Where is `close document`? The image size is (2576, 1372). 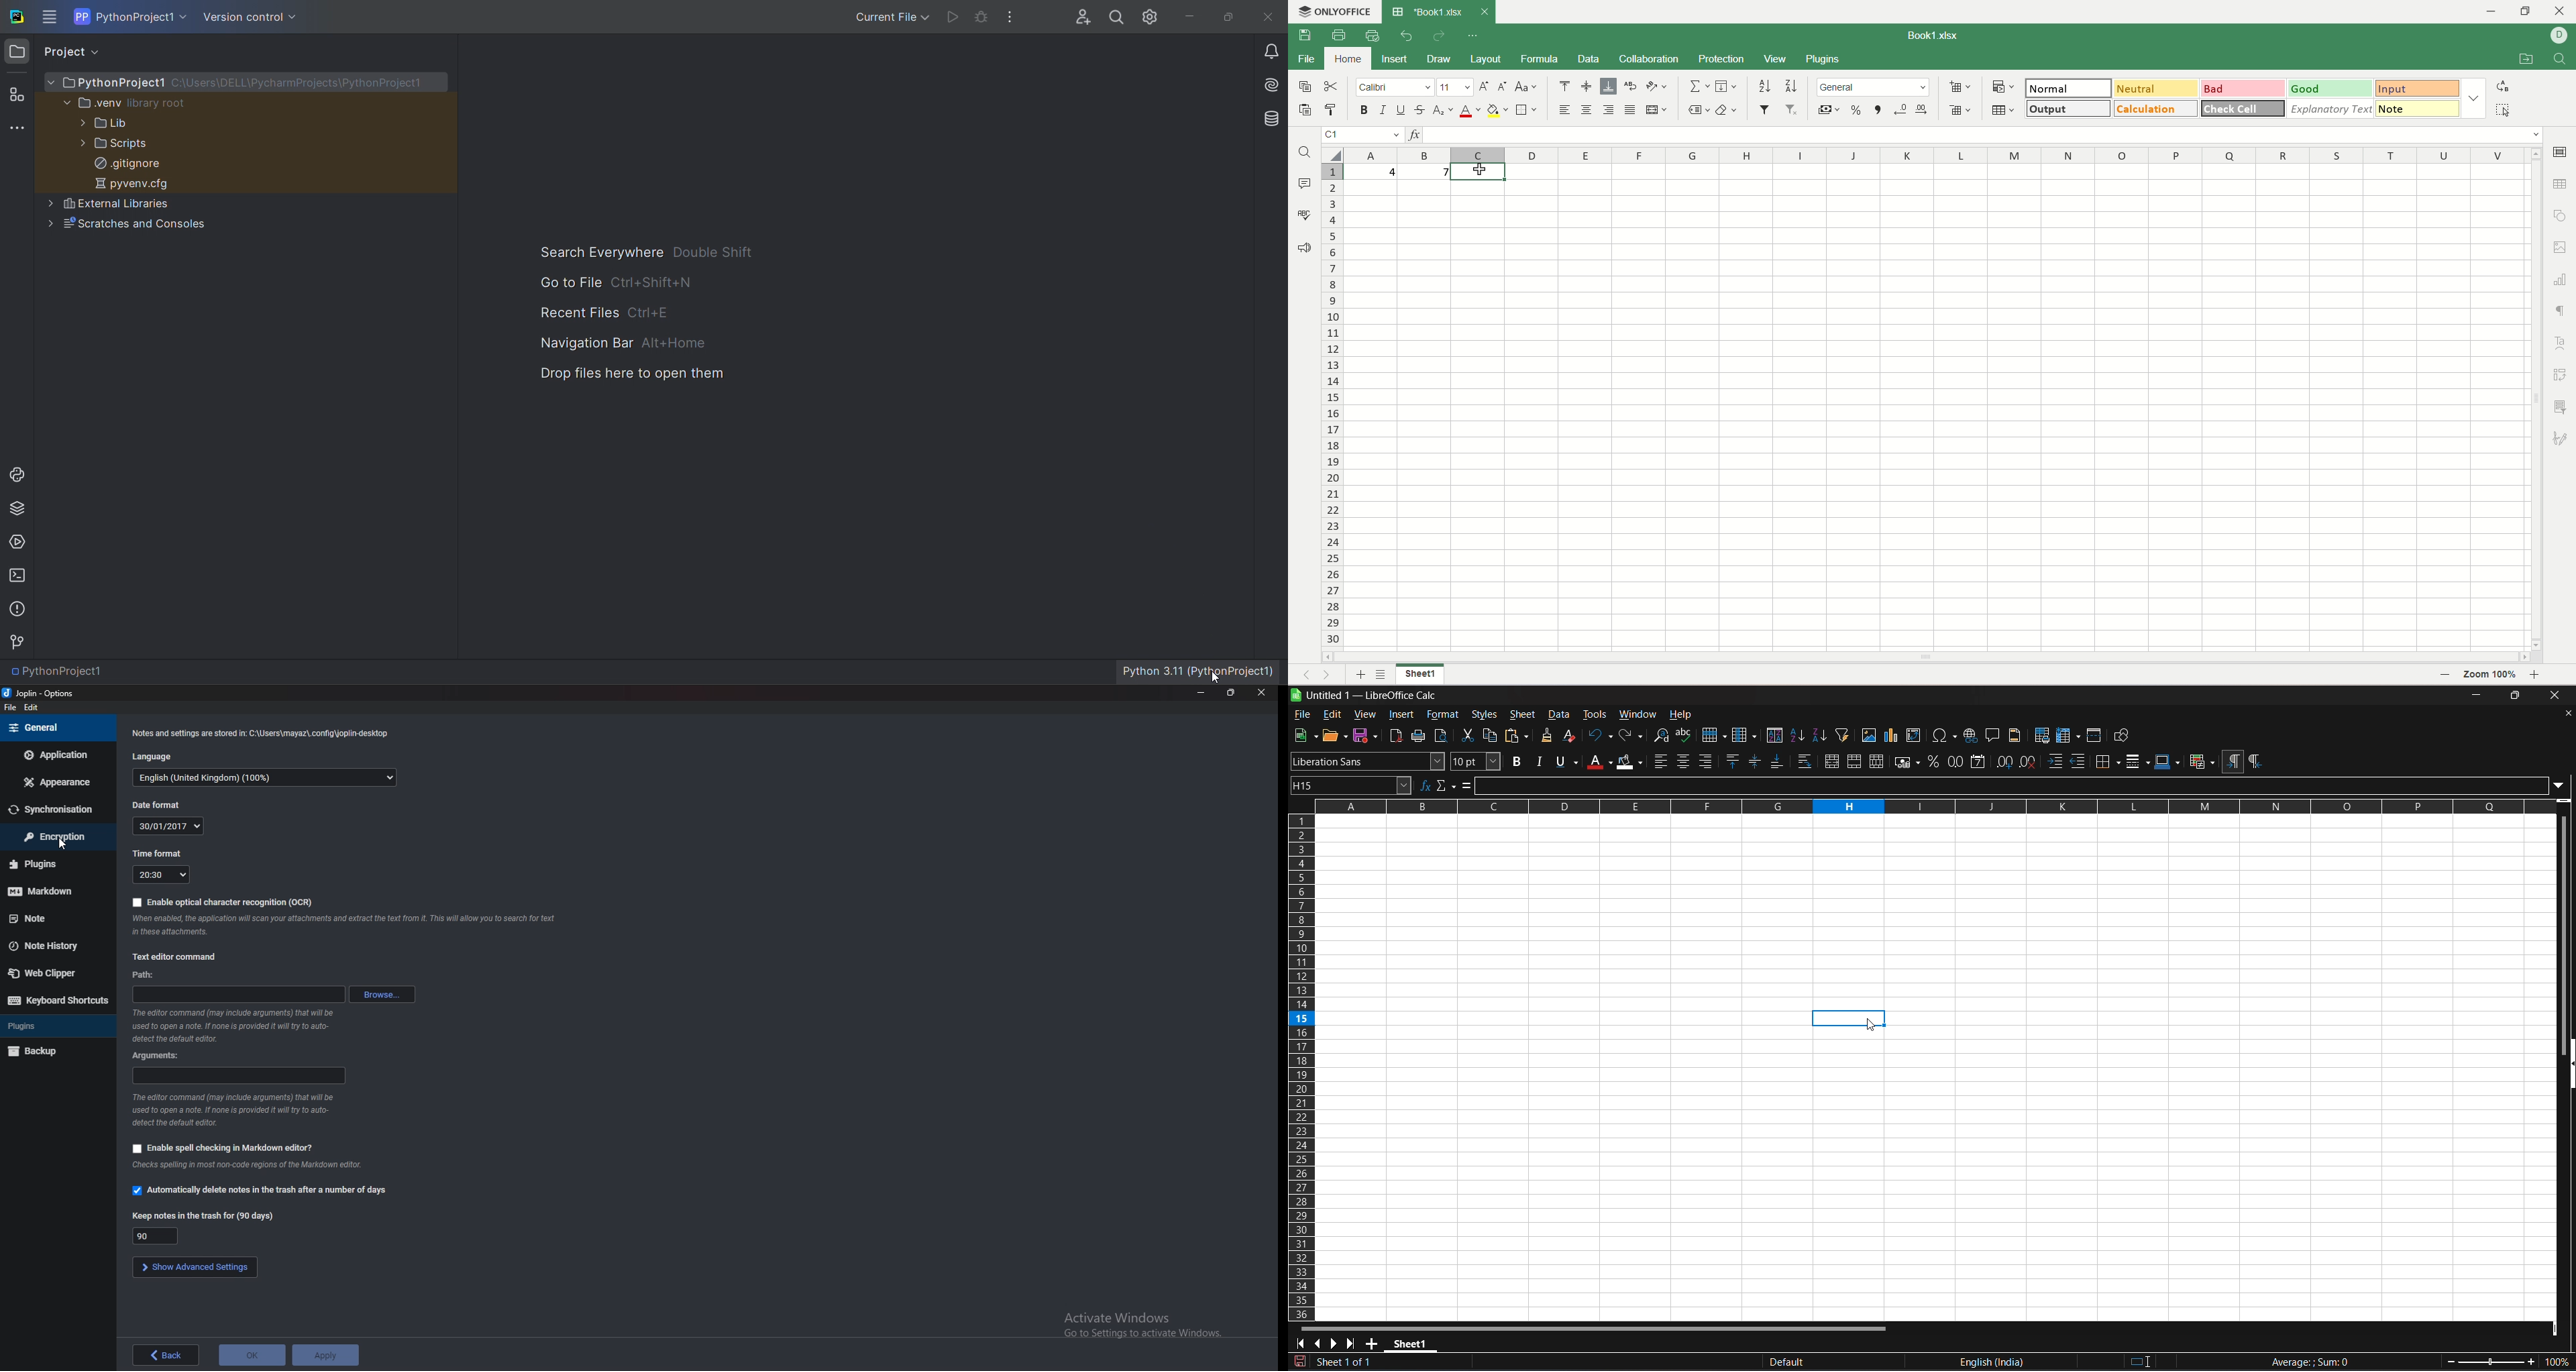
close document is located at coordinates (2568, 714).